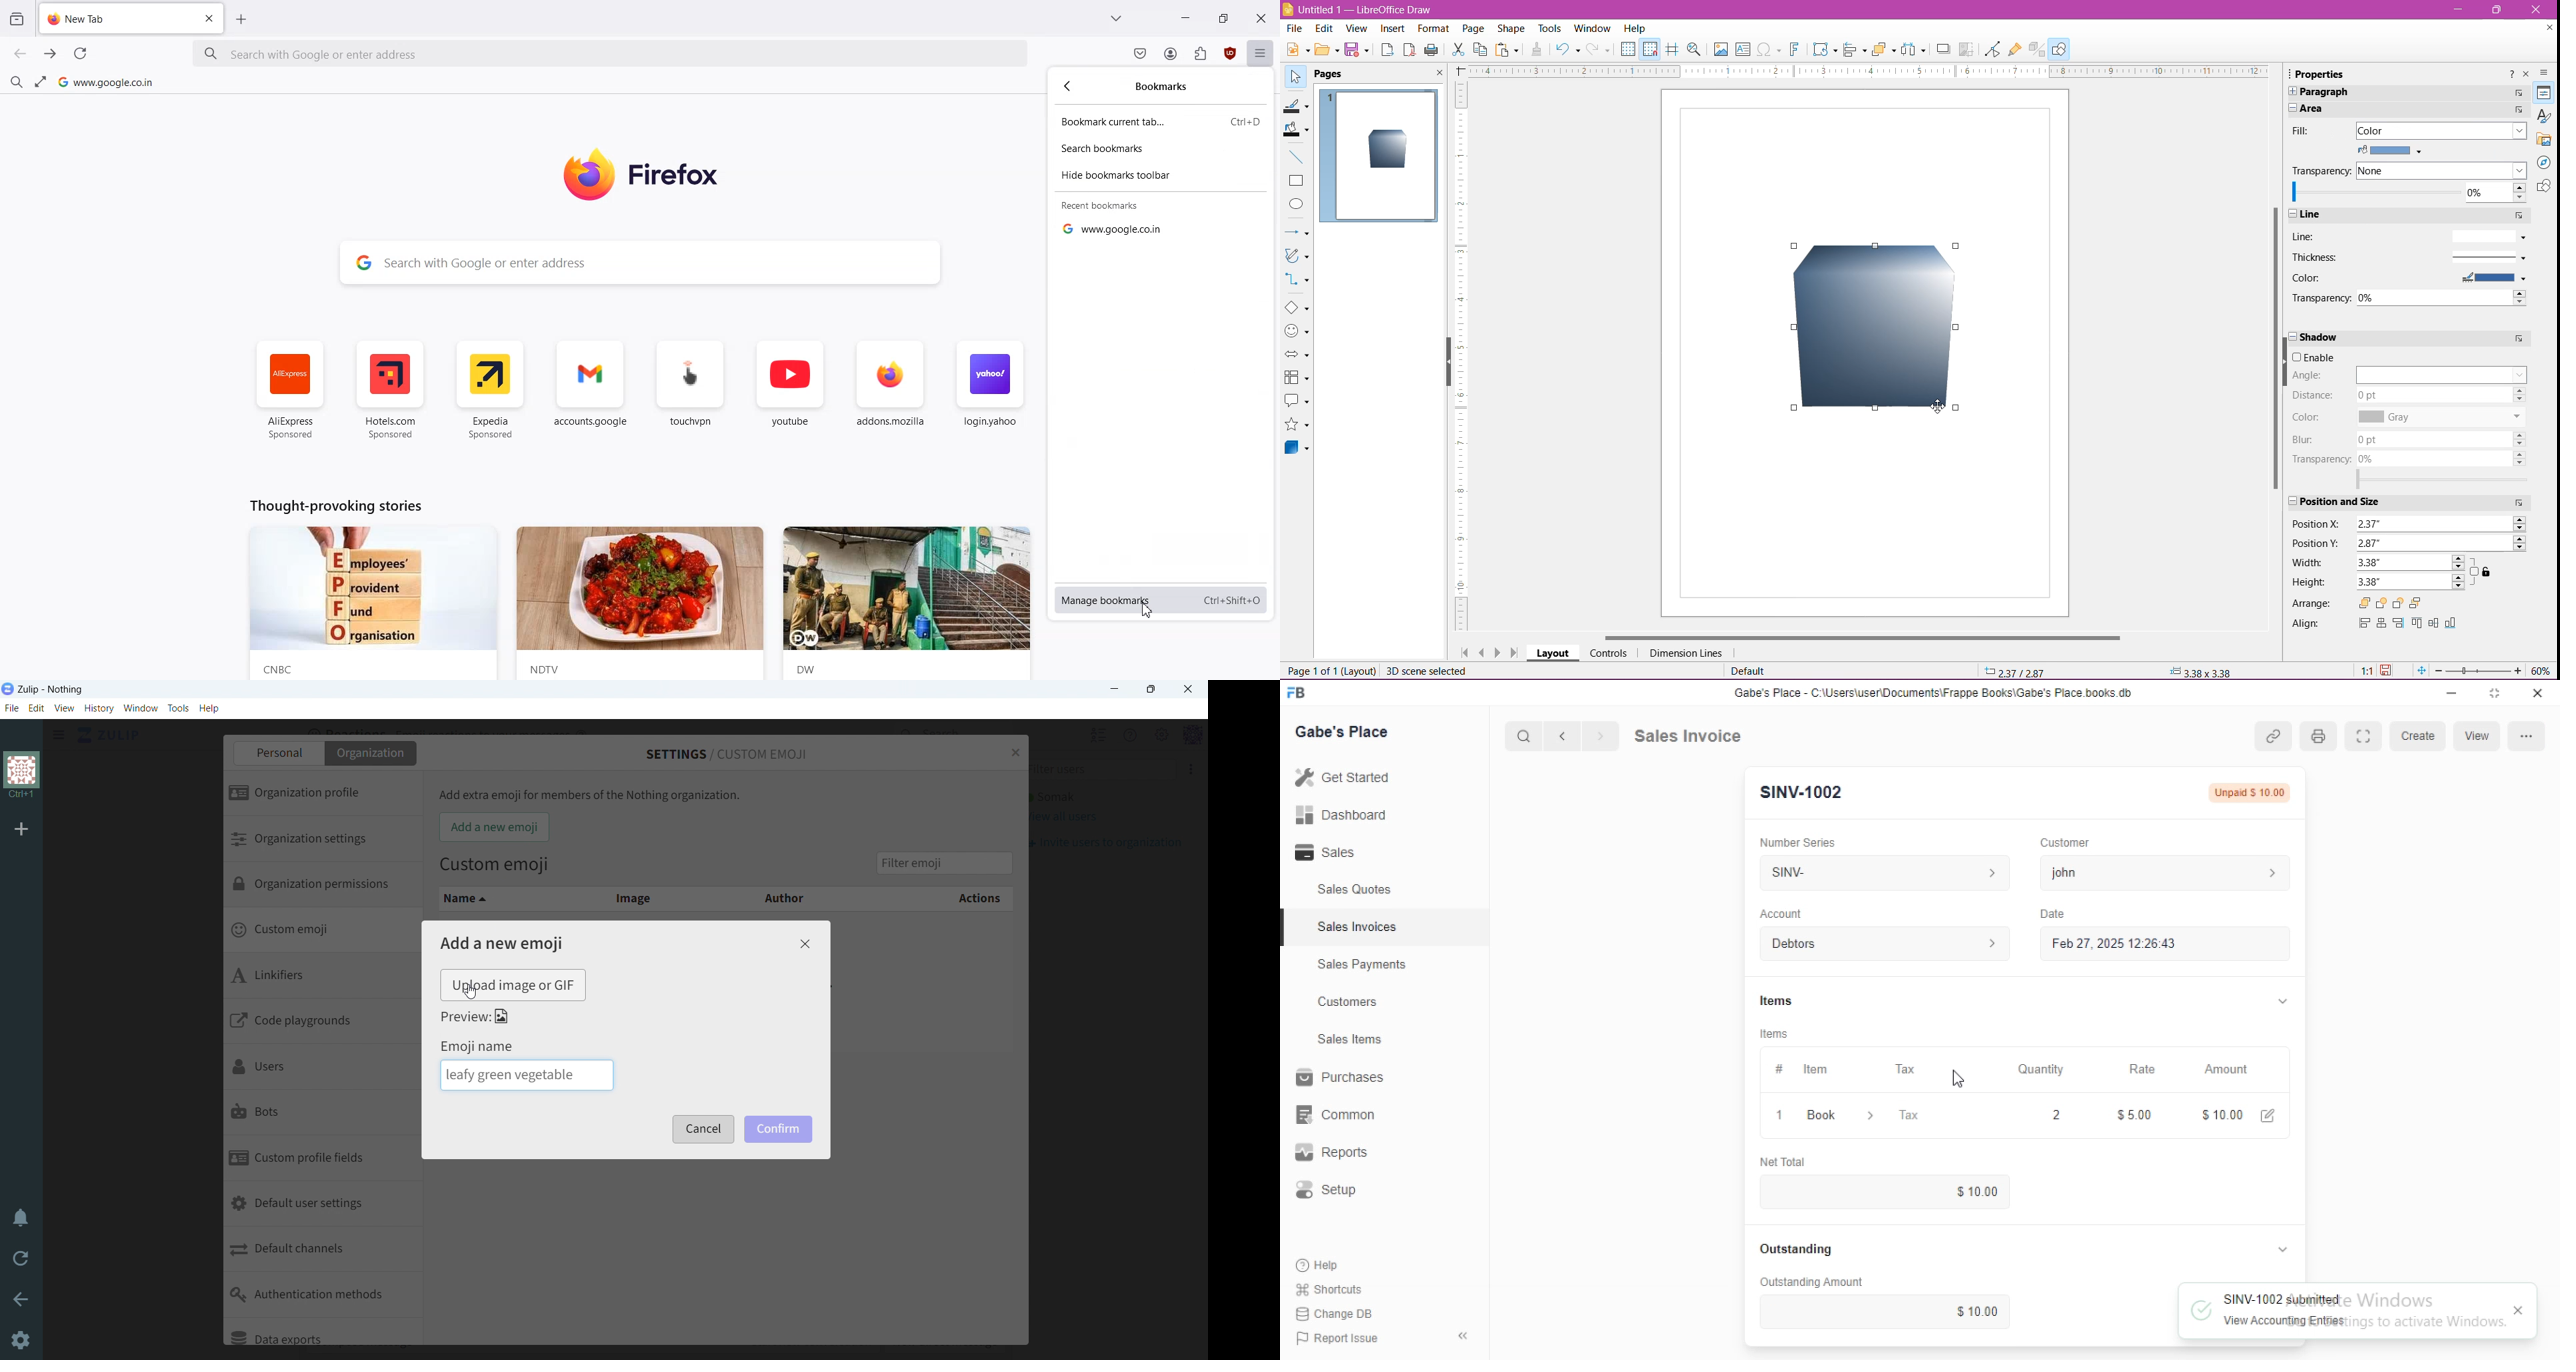 The image size is (2576, 1372). Describe the element at coordinates (2422, 603) in the screenshot. I see `Send to Back` at that location.